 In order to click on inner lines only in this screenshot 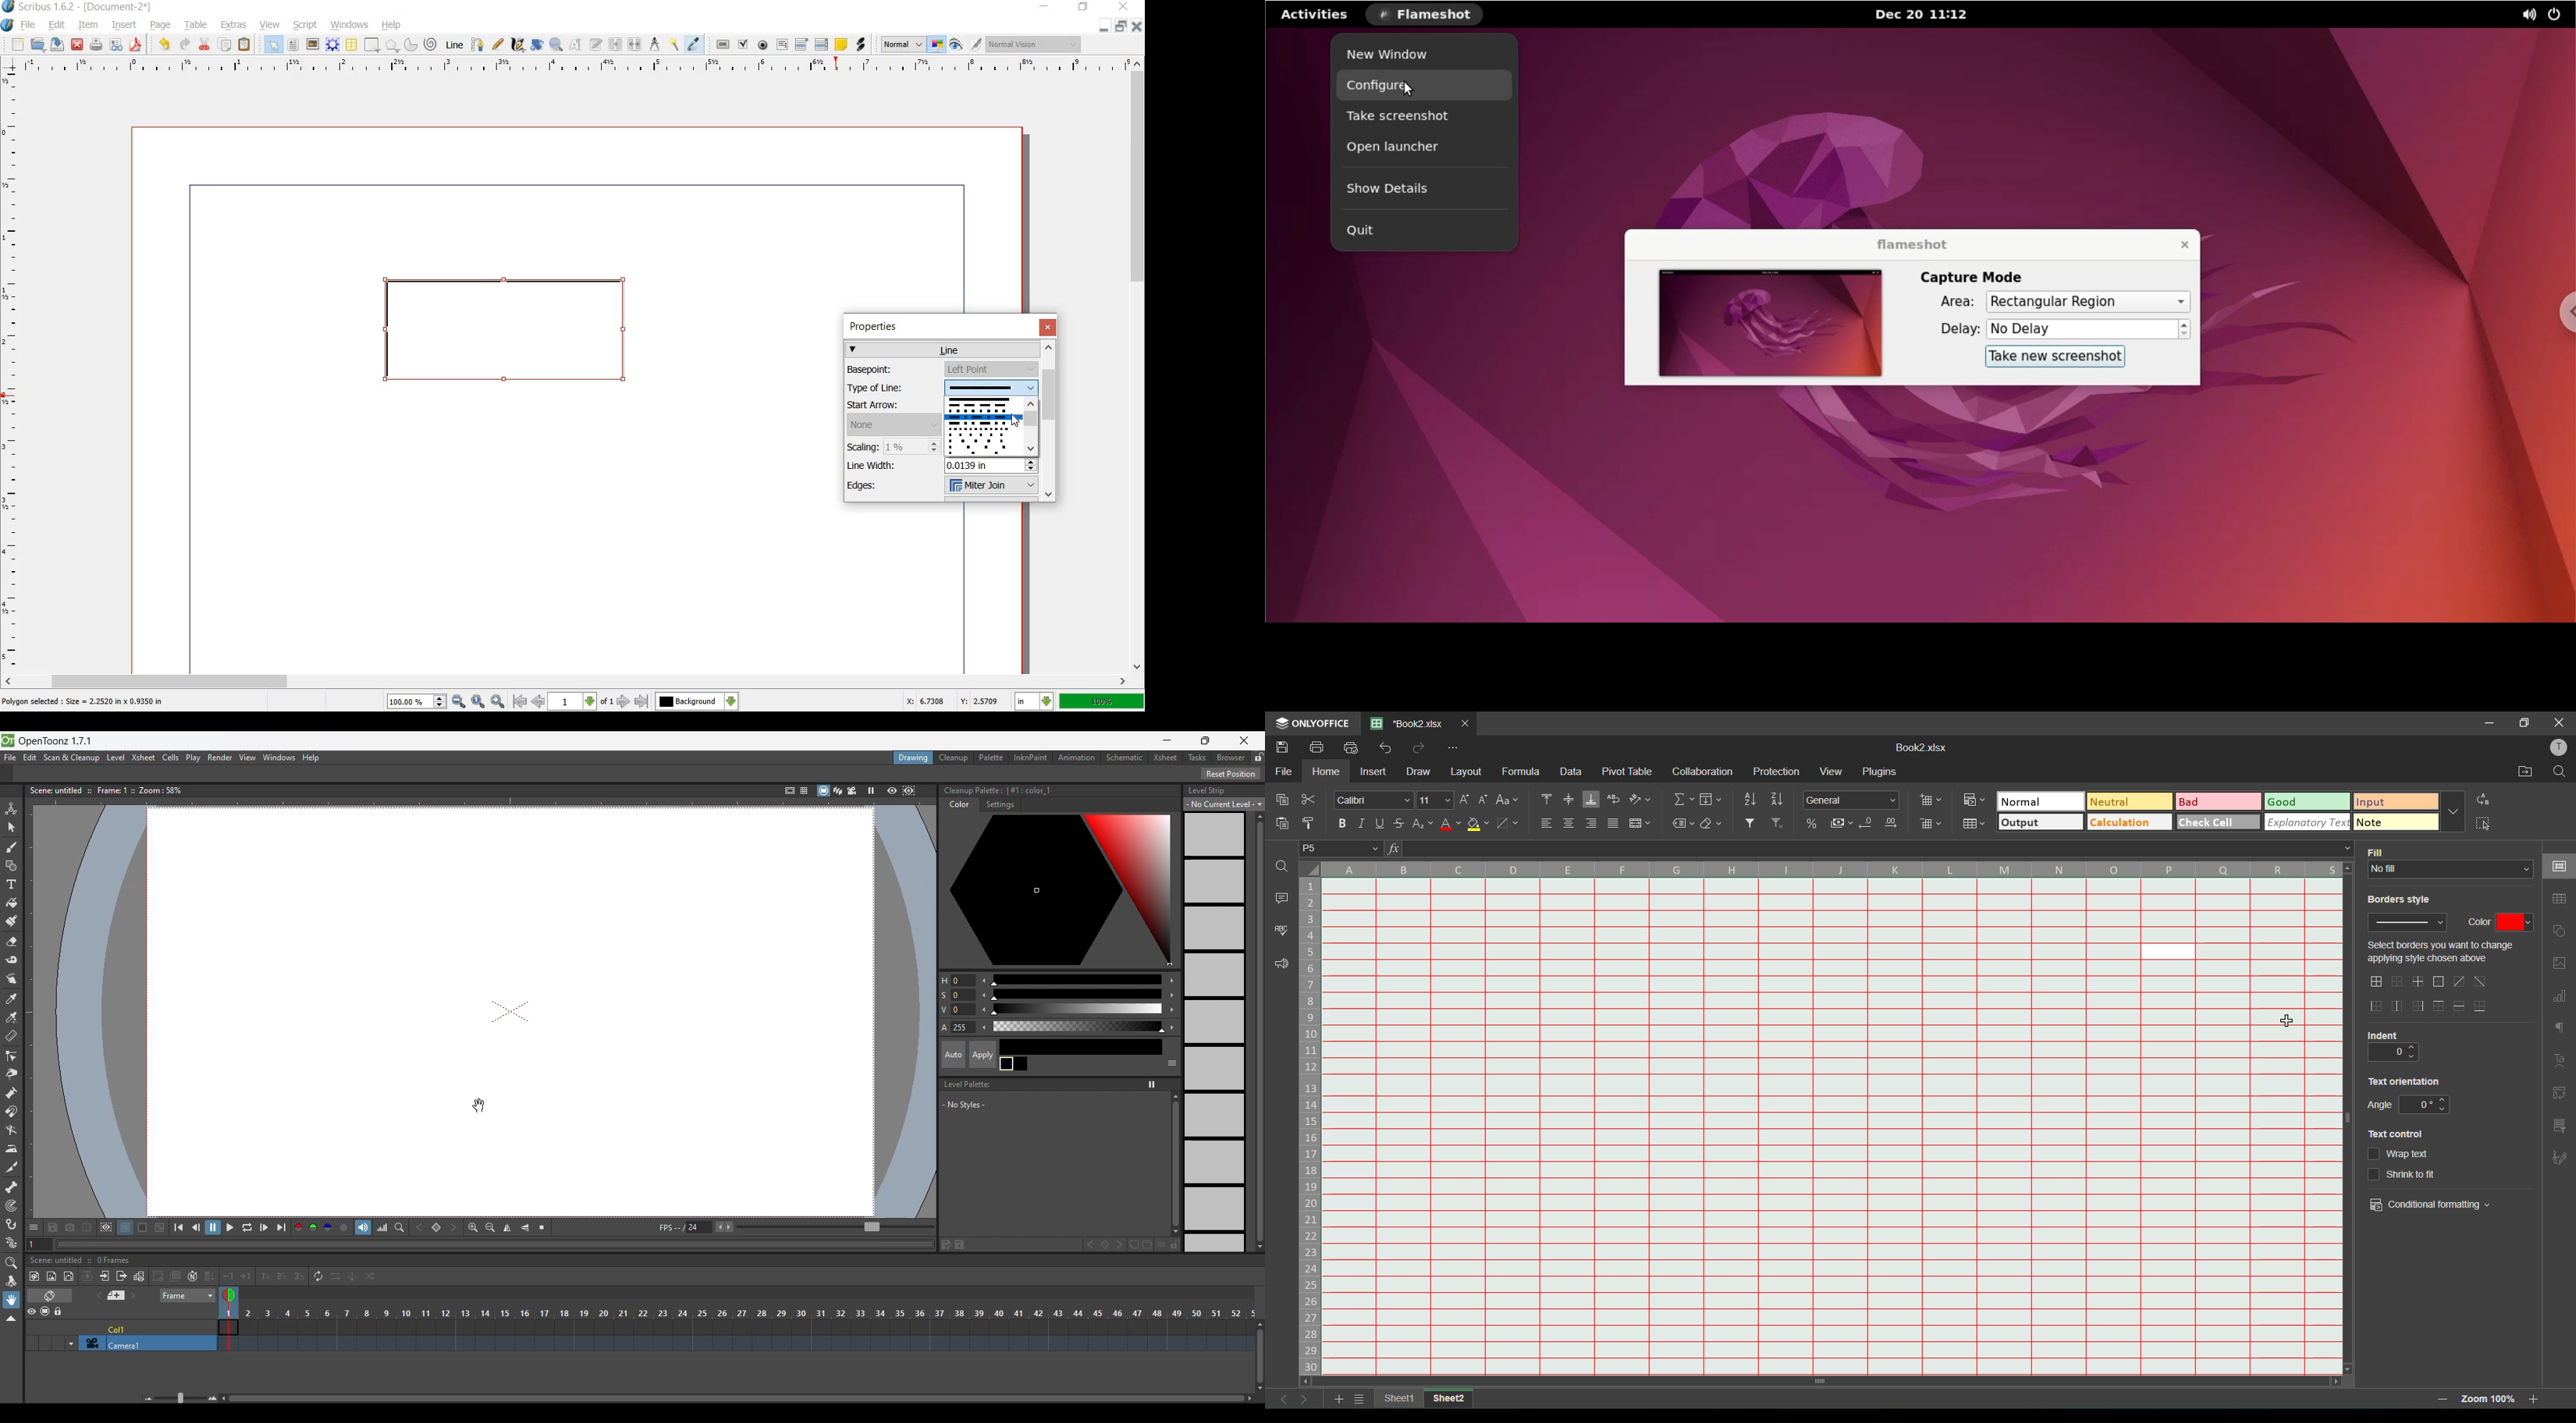, I will do `click(2418, 982)`.